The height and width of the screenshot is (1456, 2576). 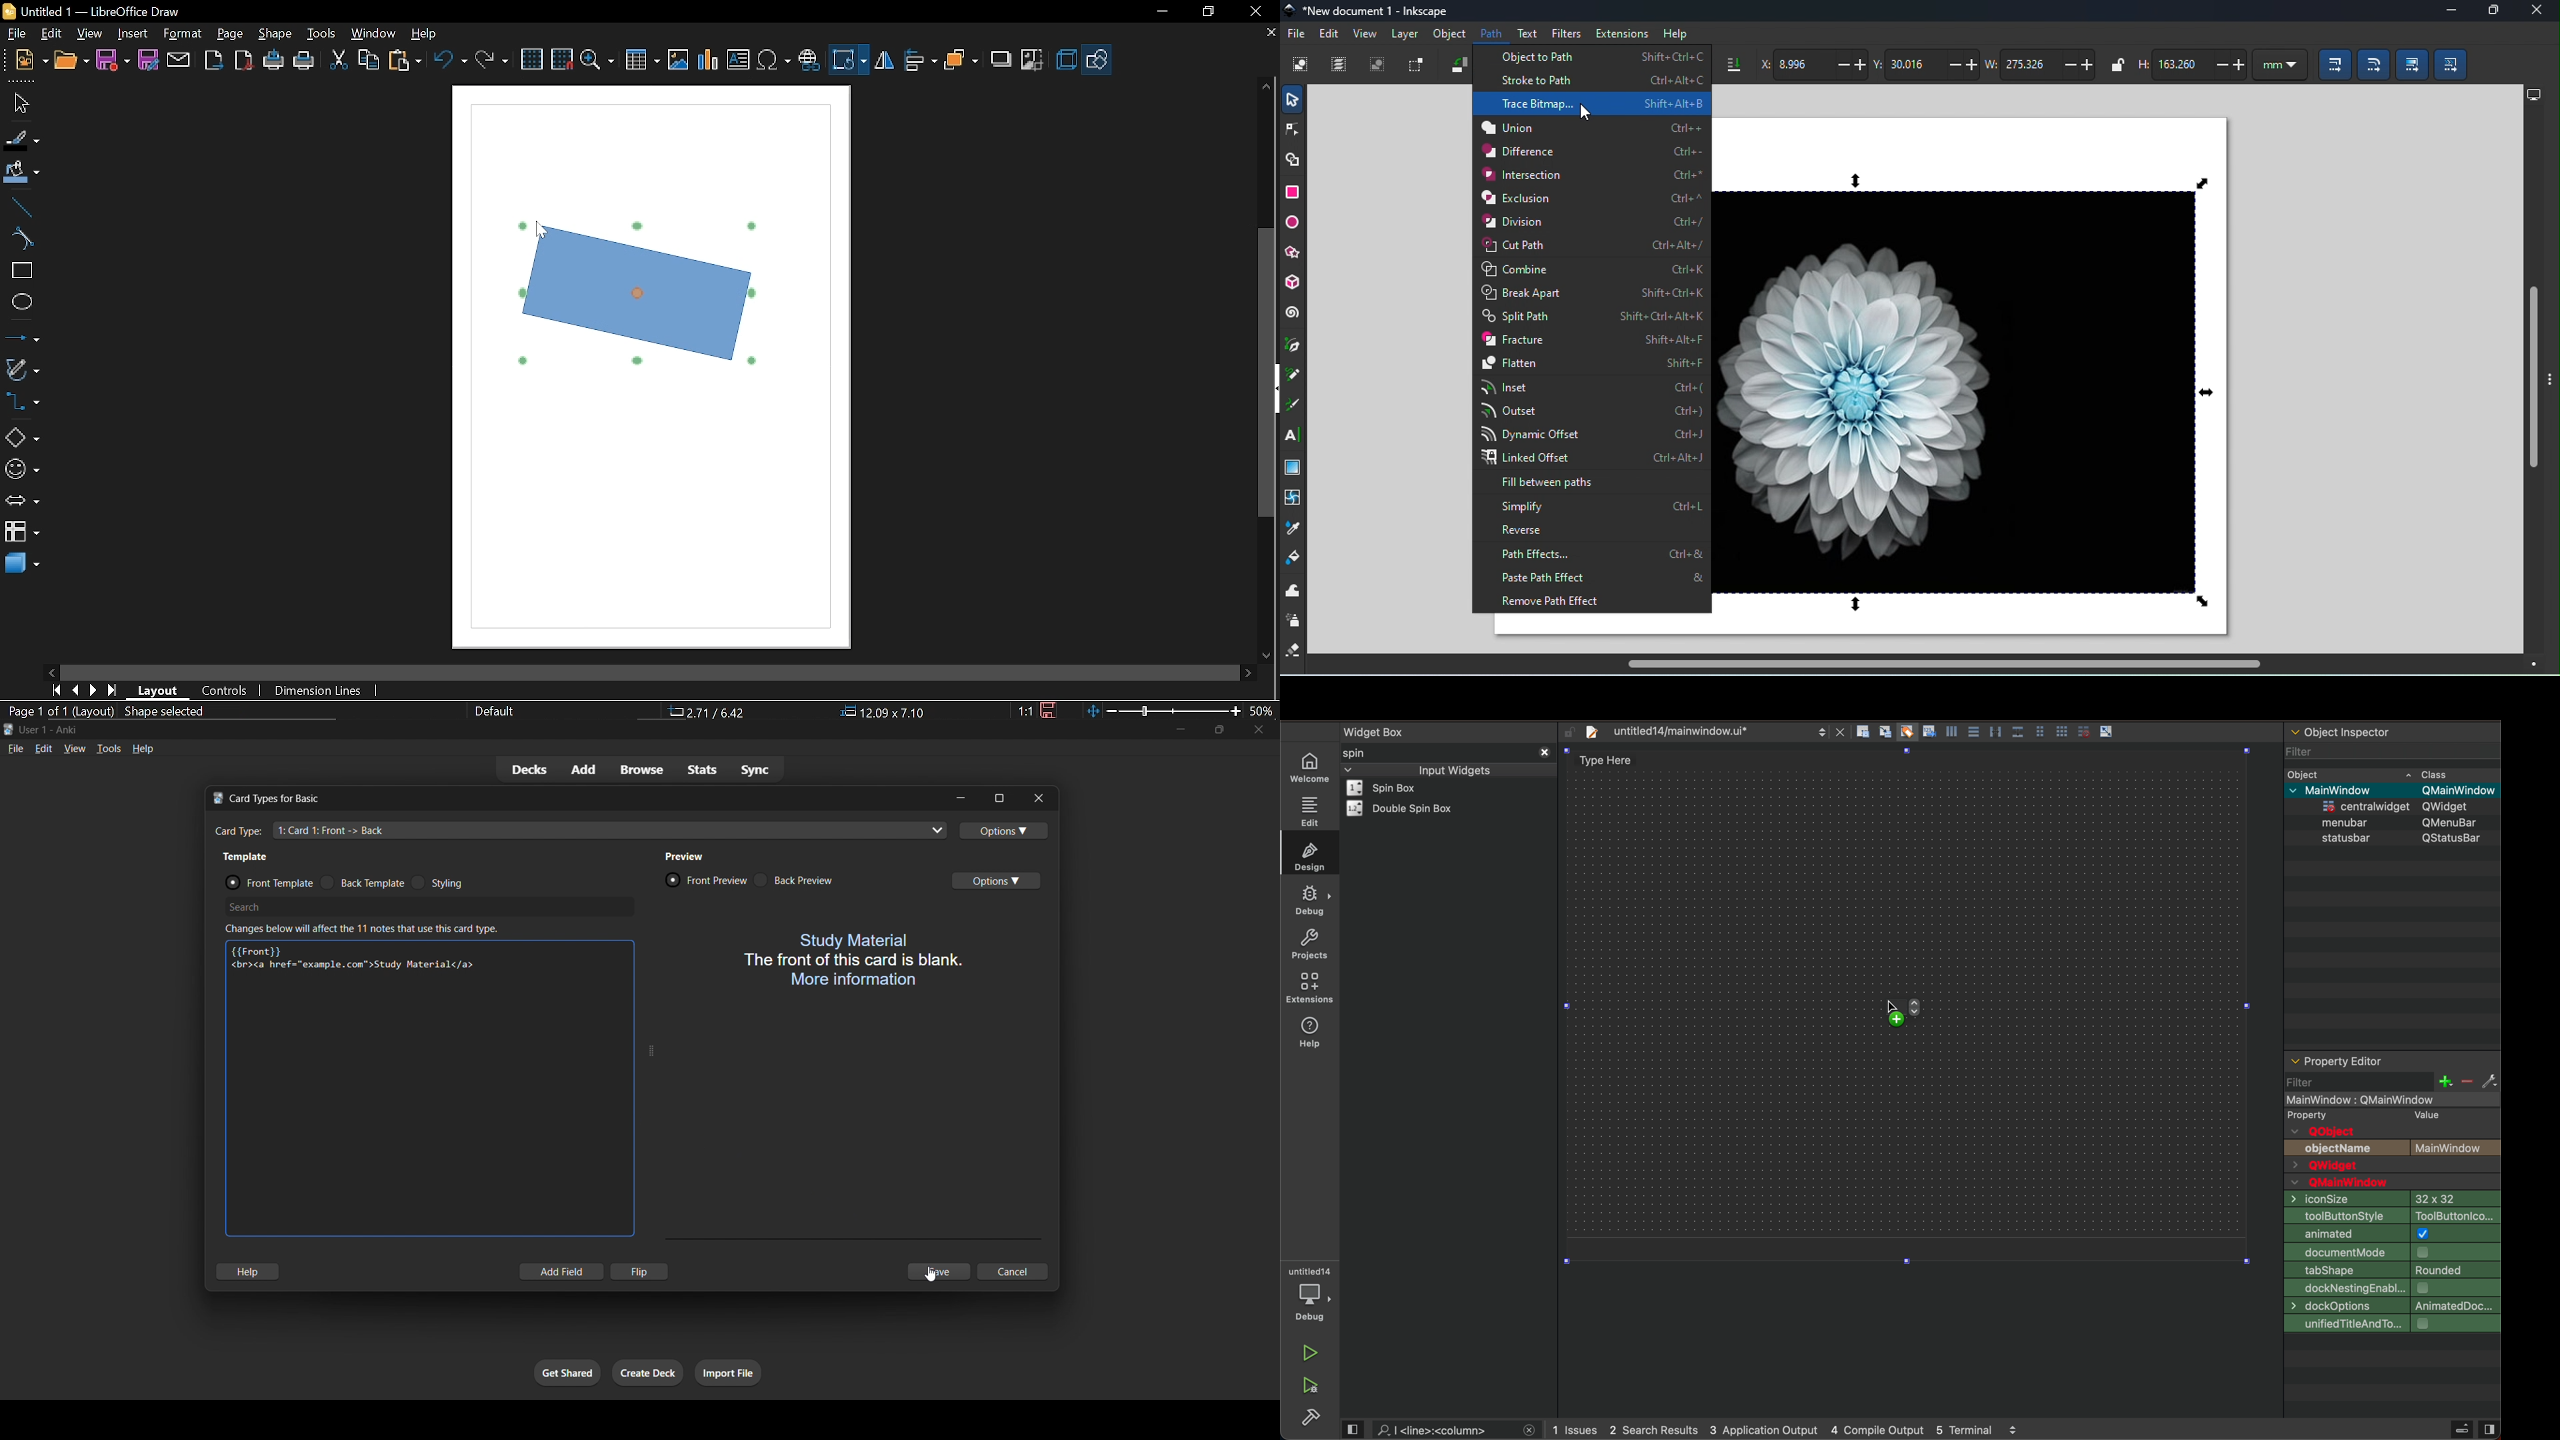 I want to click on file, so click(x=17, y=748).